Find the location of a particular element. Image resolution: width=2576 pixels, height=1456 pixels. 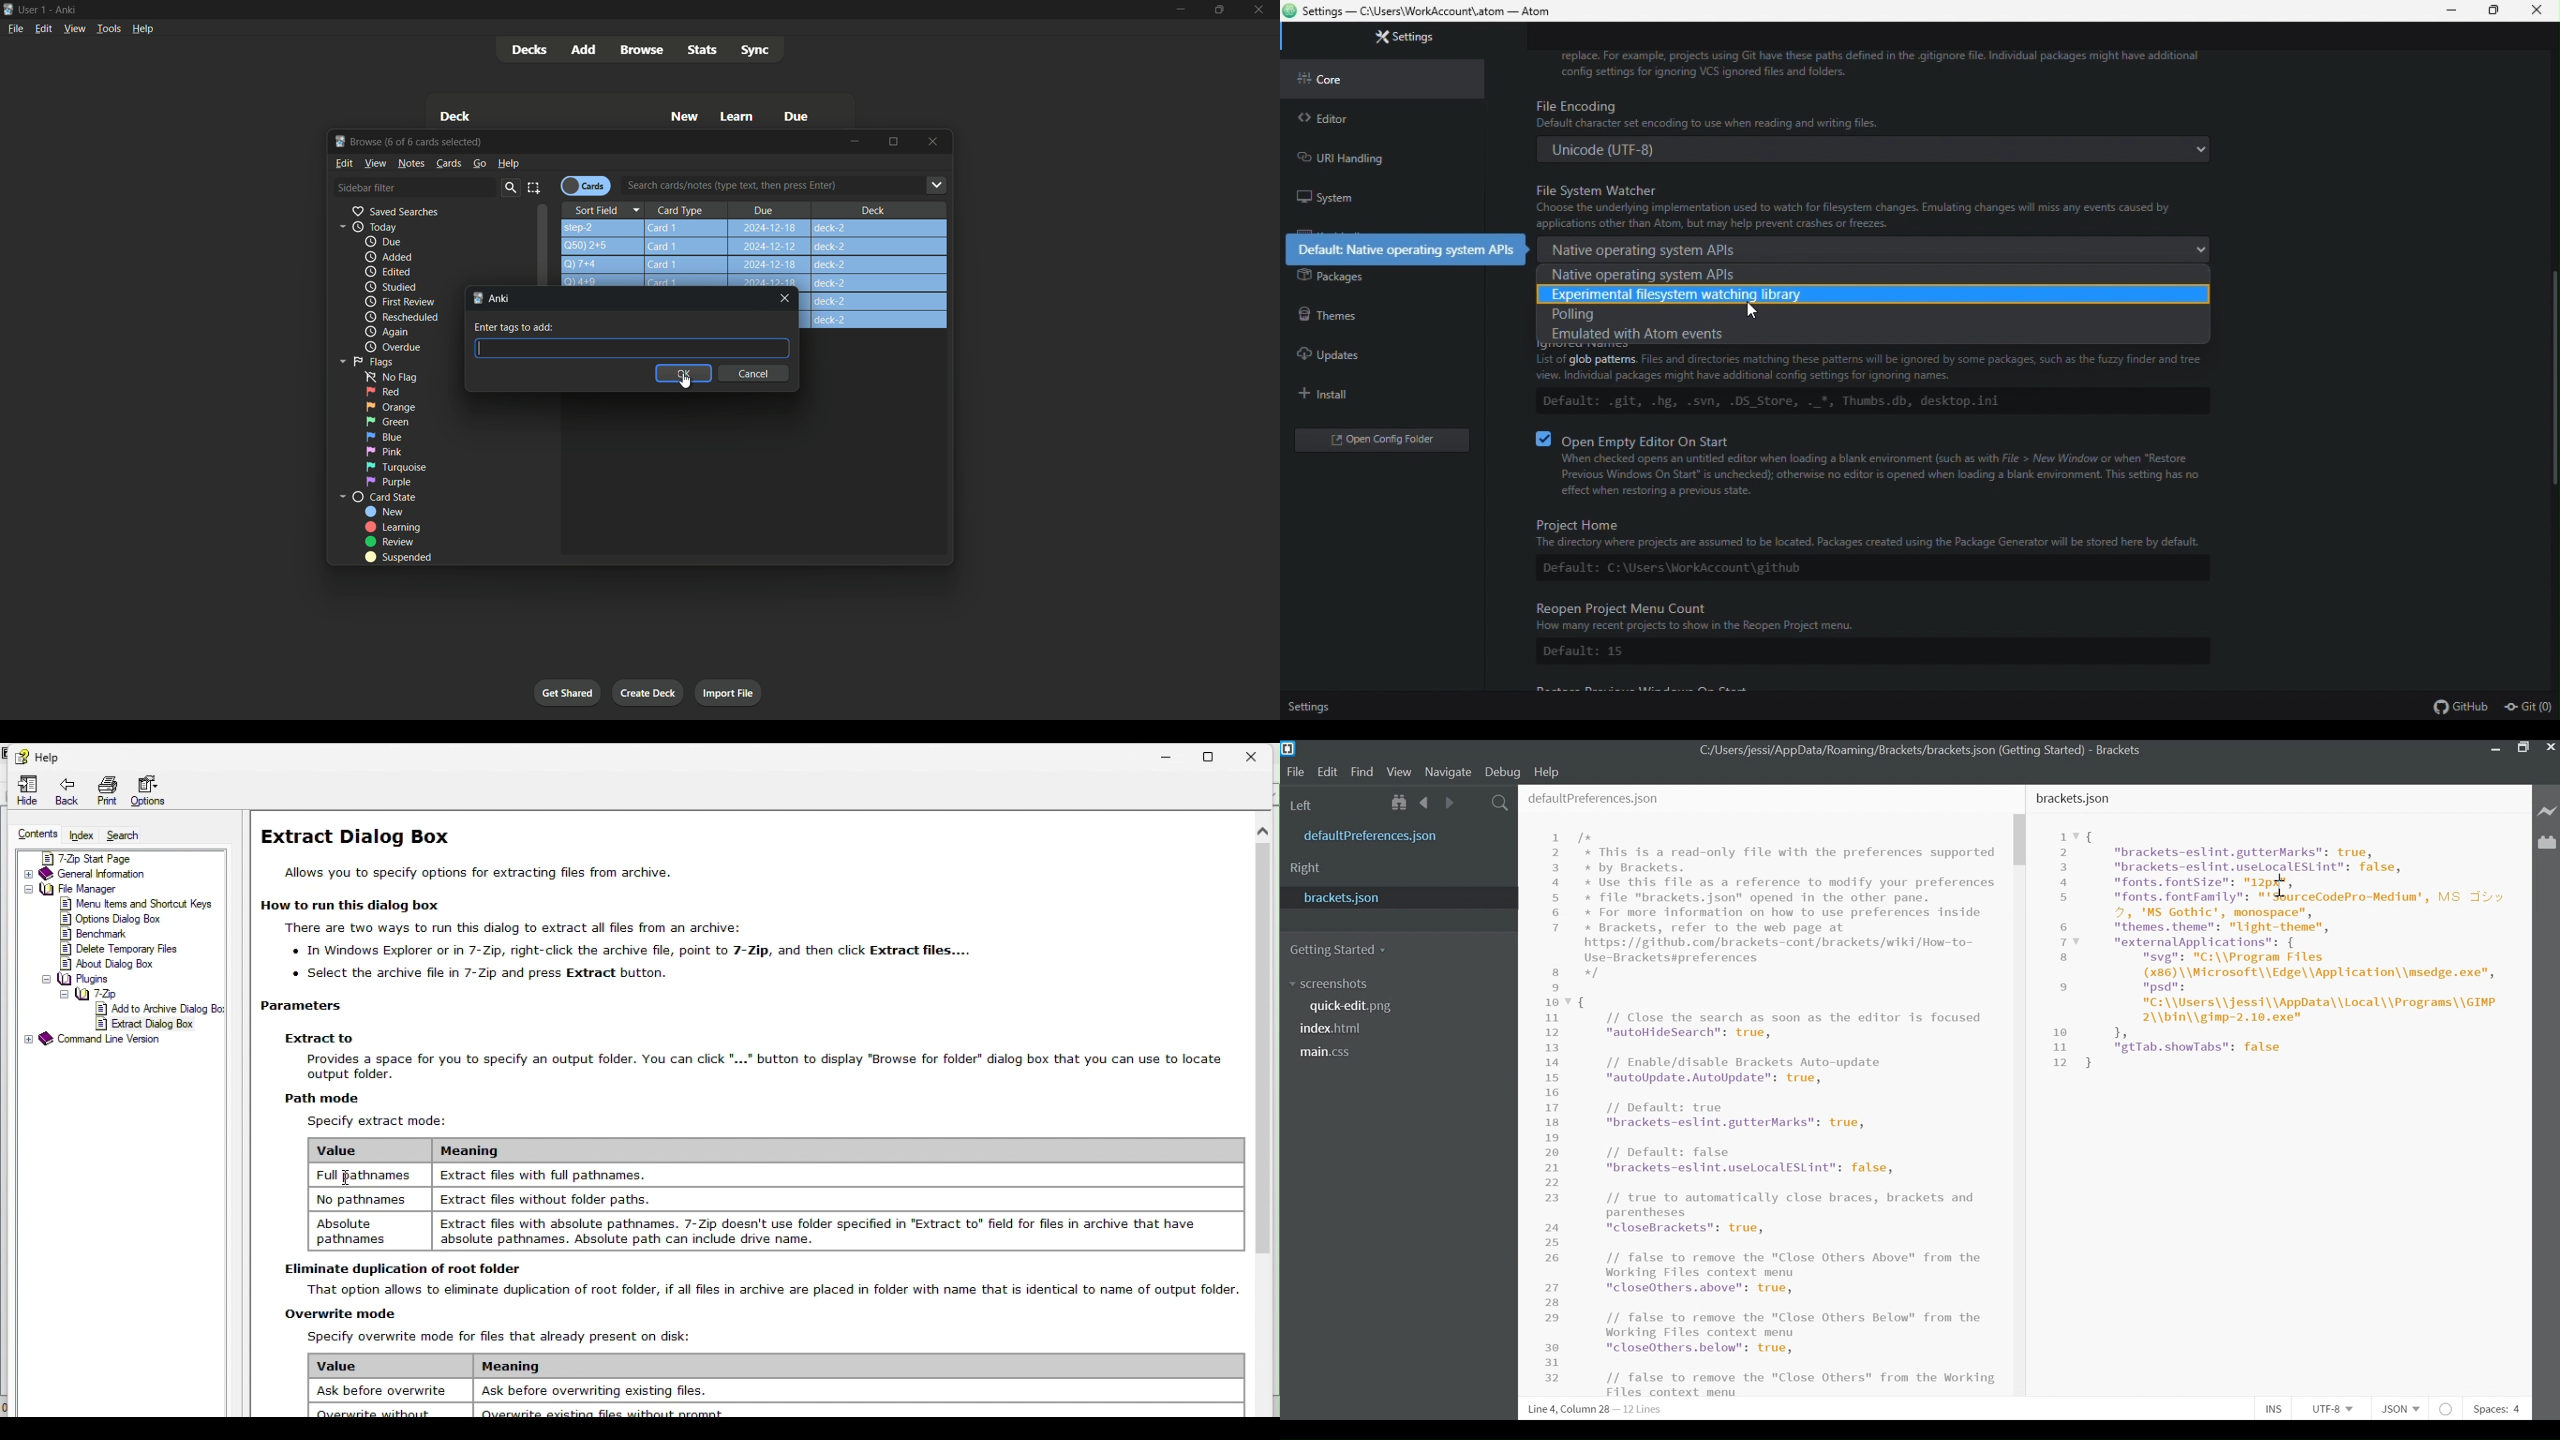

App icon is located at coordinates (8, 9).